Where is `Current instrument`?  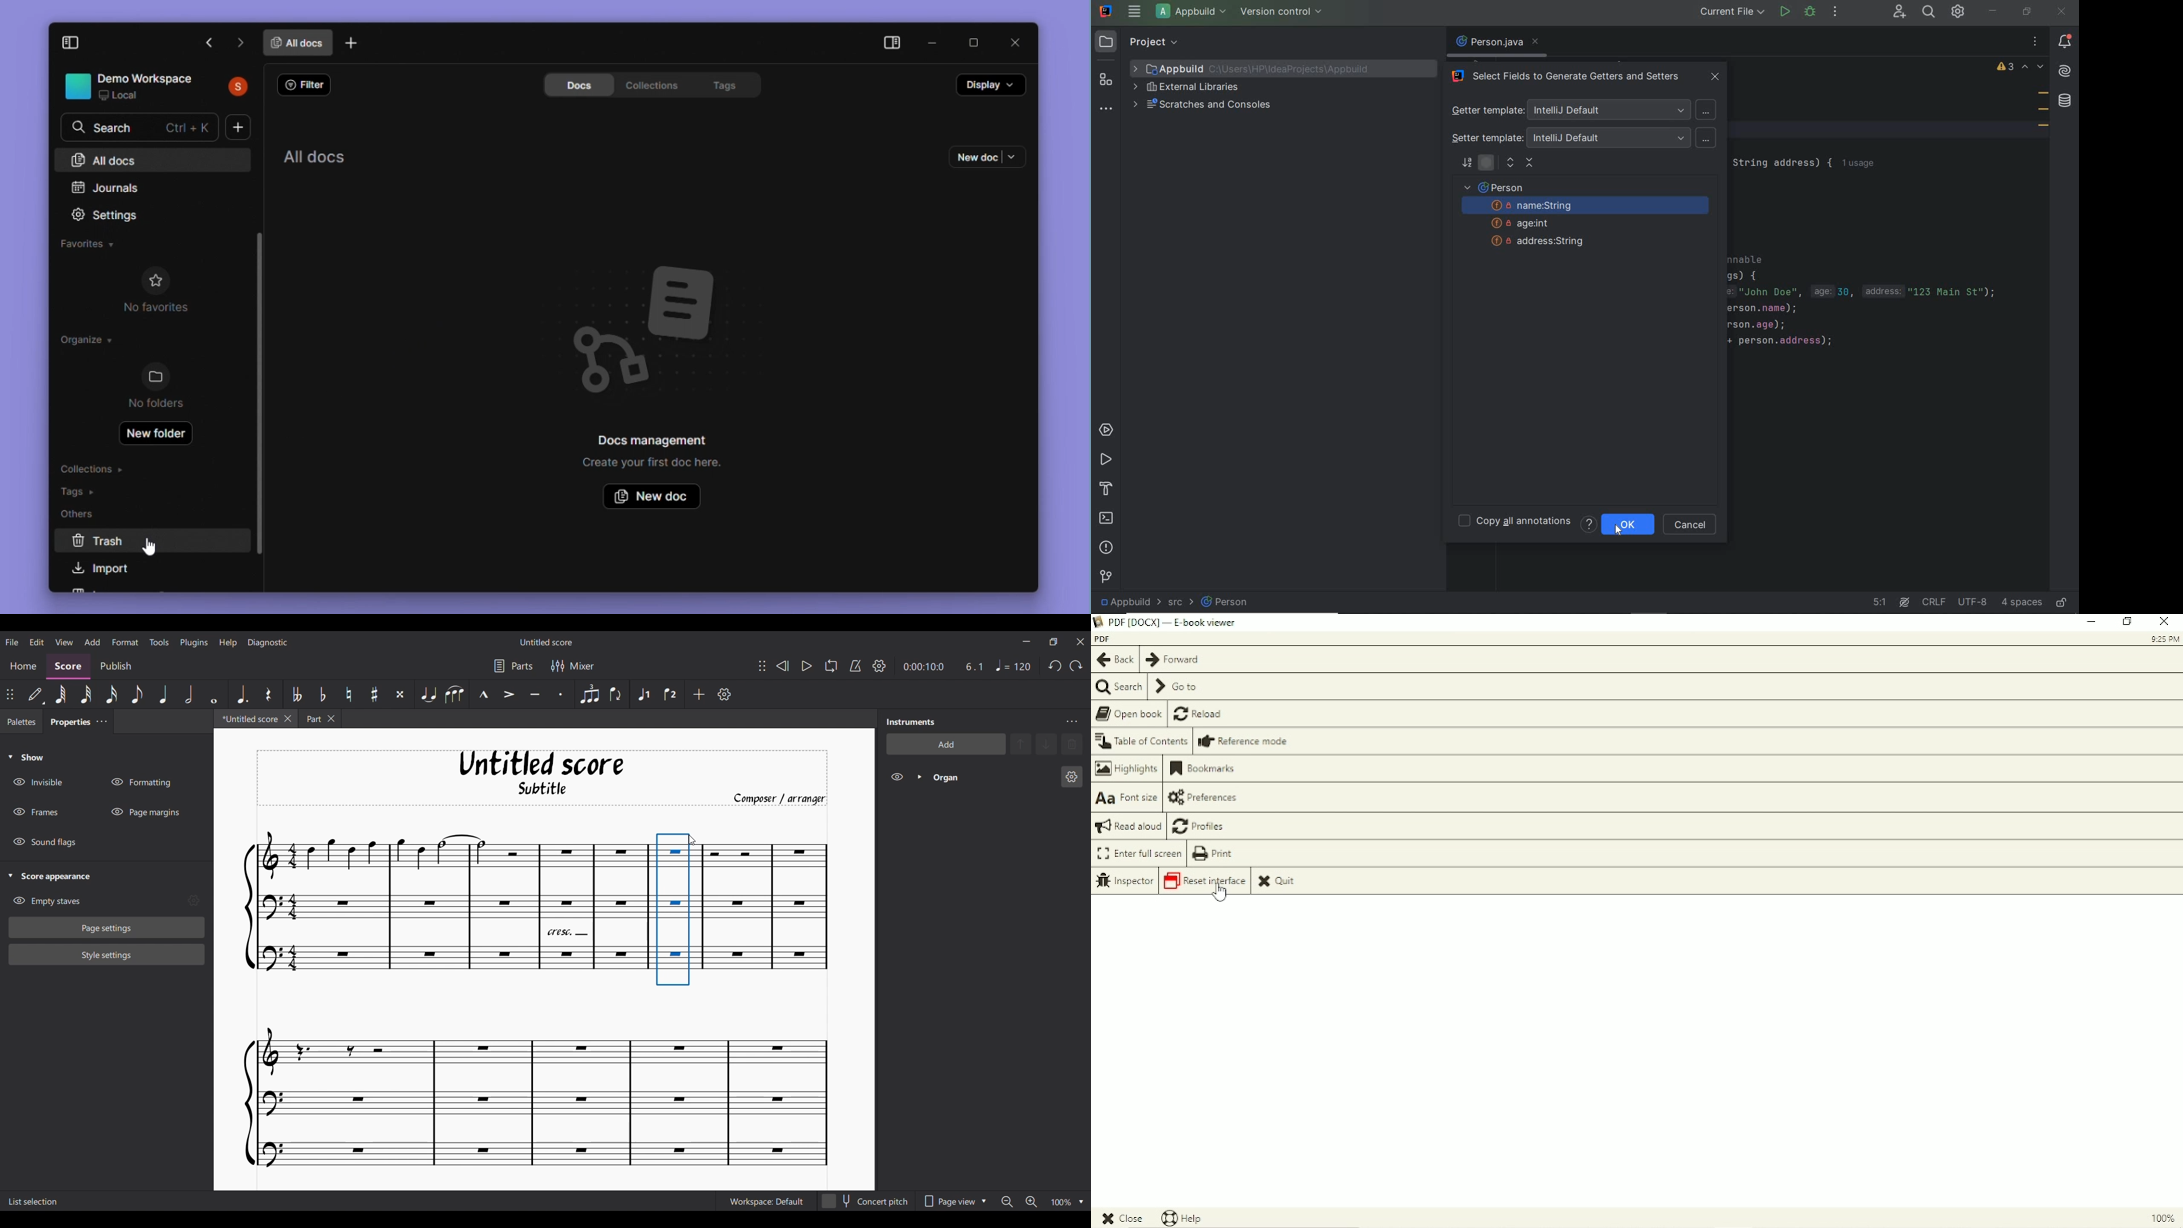
Current instrument is located at coordinates (993, 777).